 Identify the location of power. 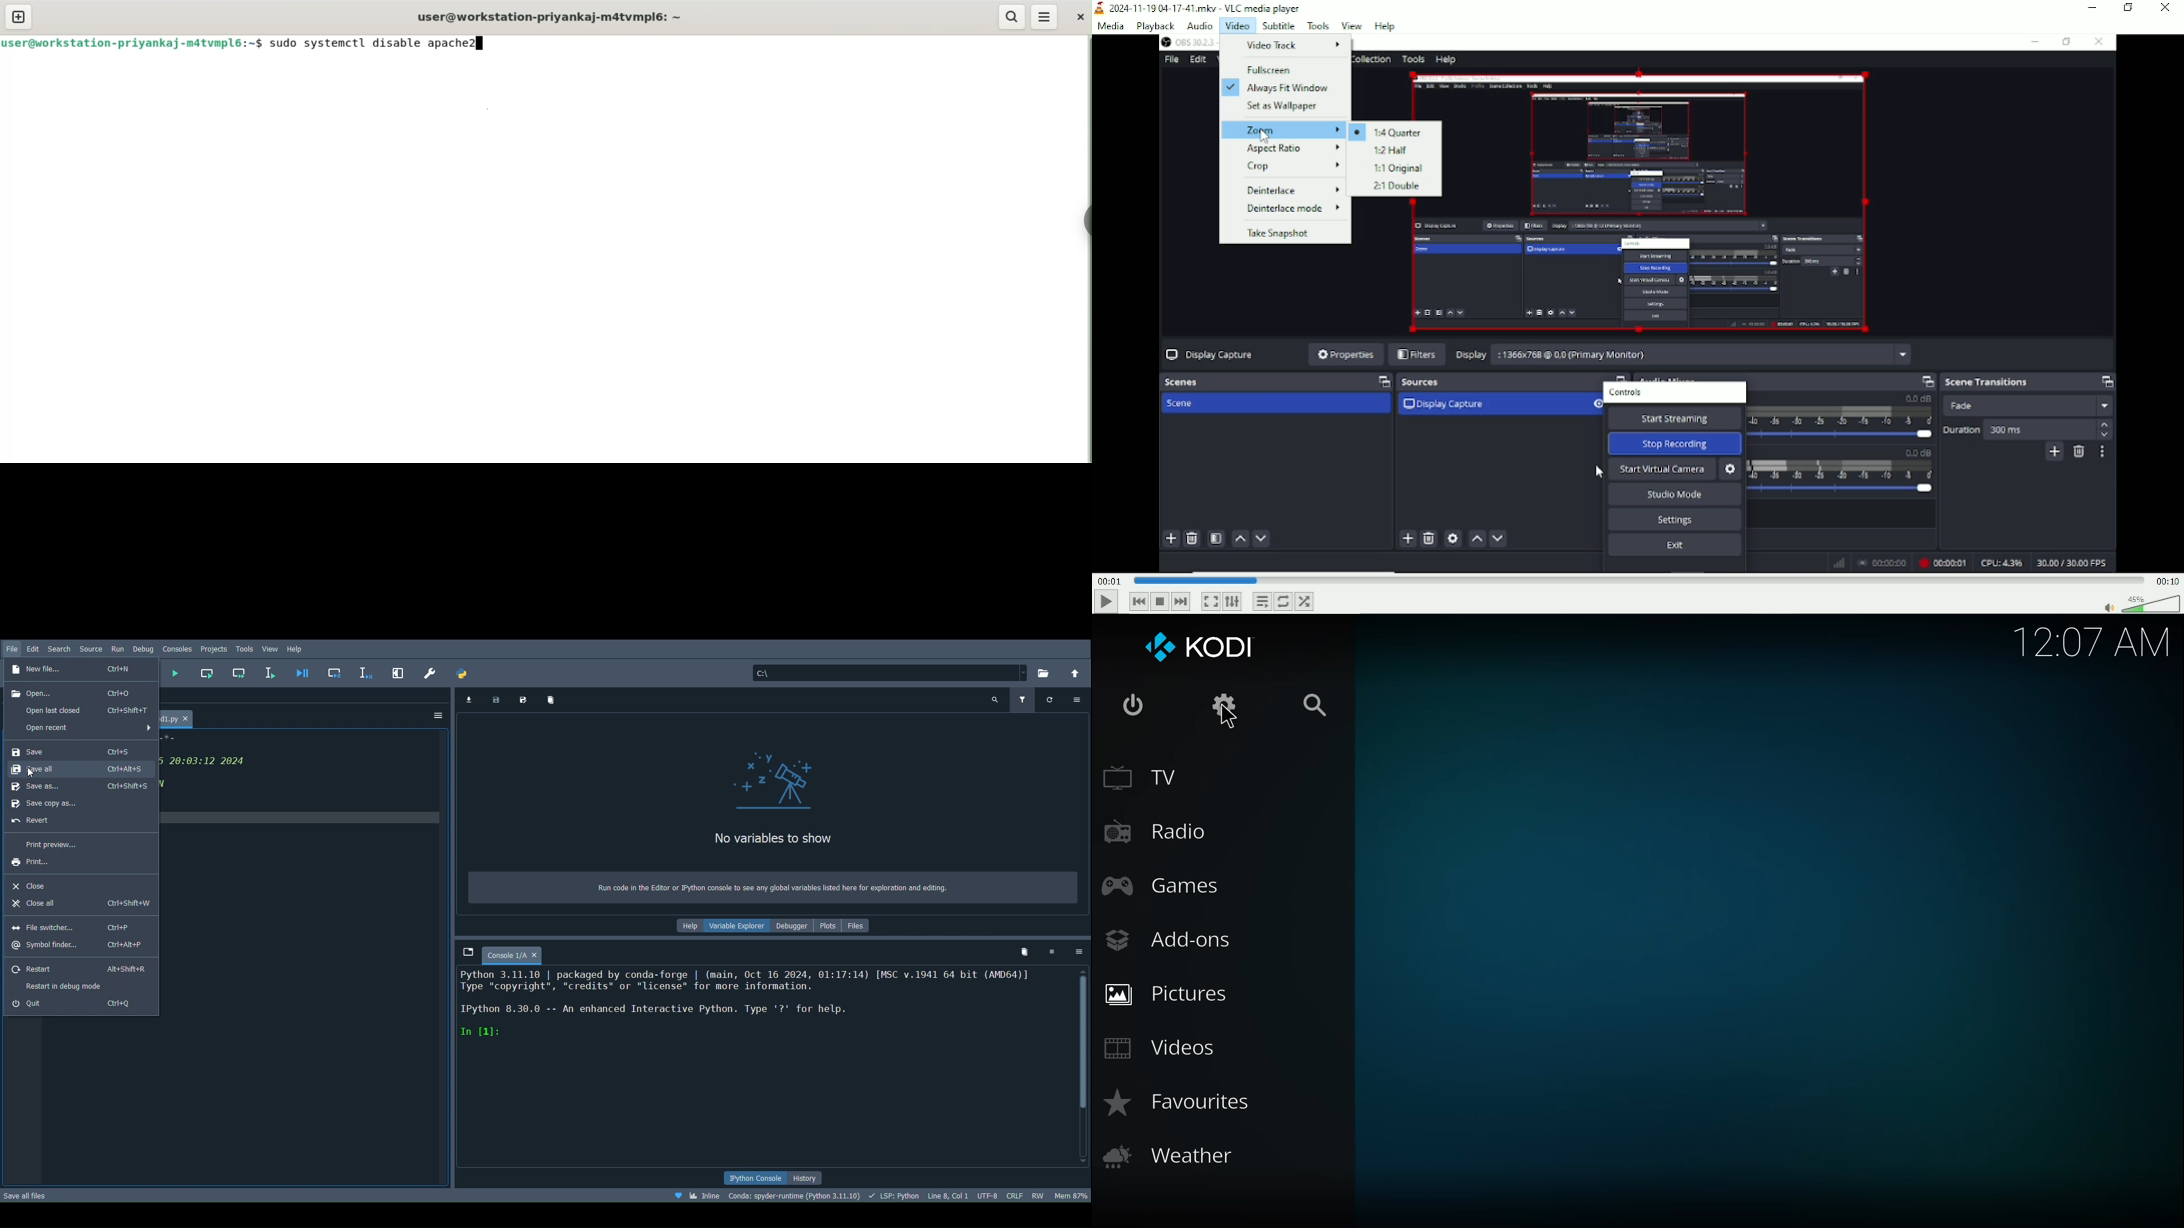
(1134, 706).